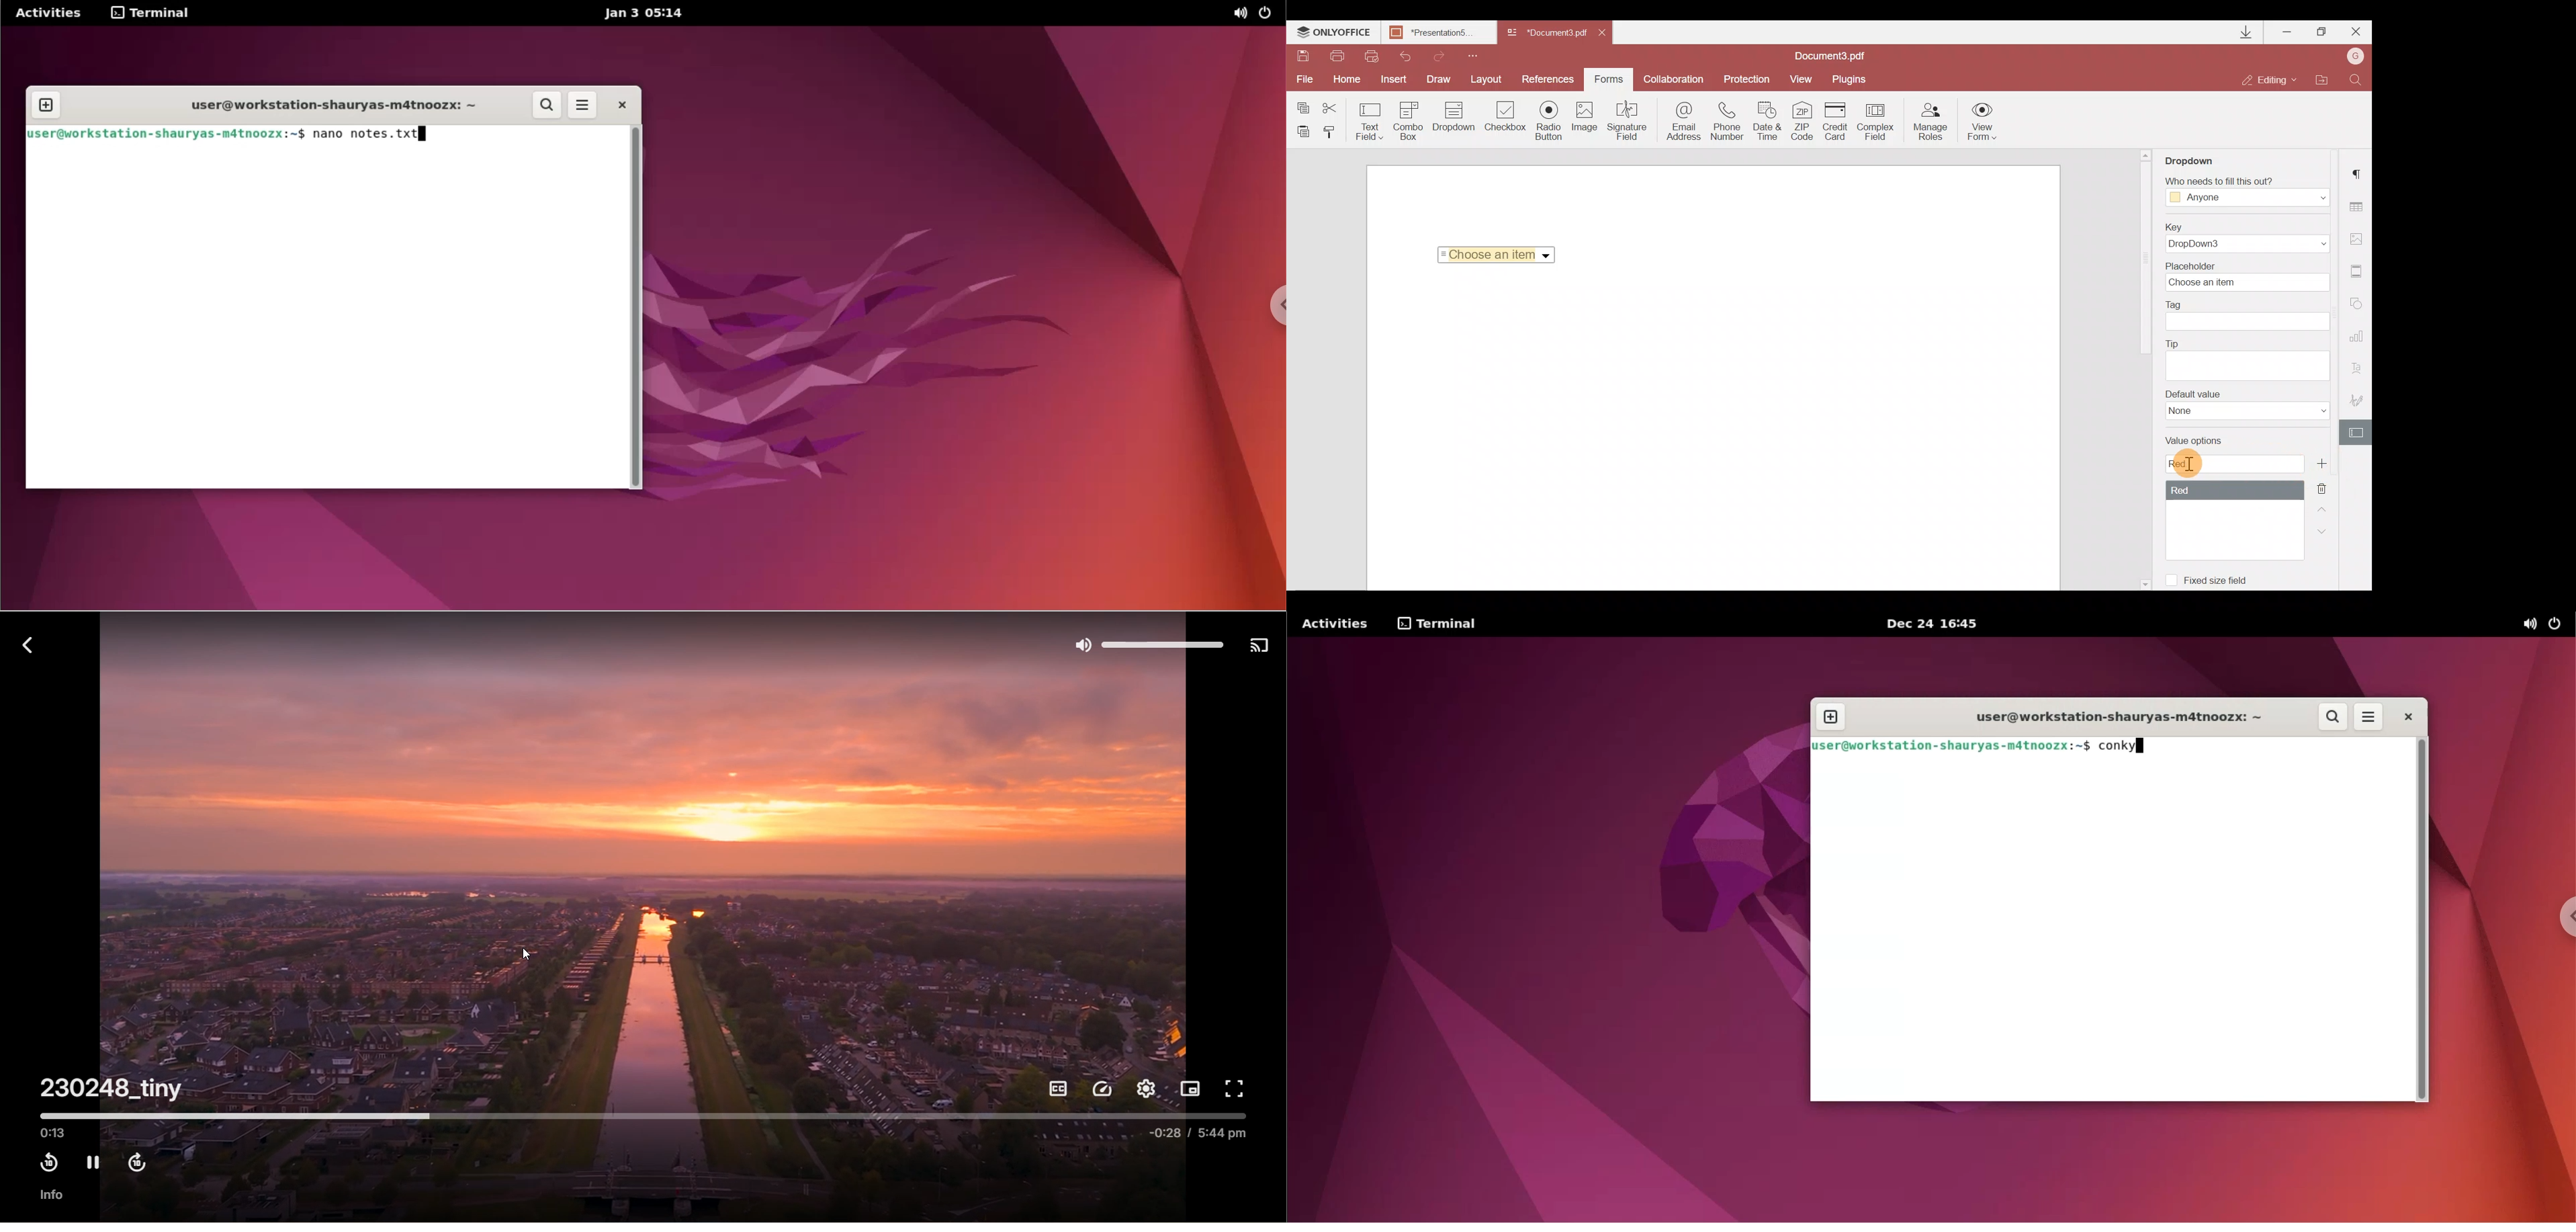  What do you see at coordinates (1608, 35) in the screenshot?
I see `Close` at bounding box center [1608, 35].